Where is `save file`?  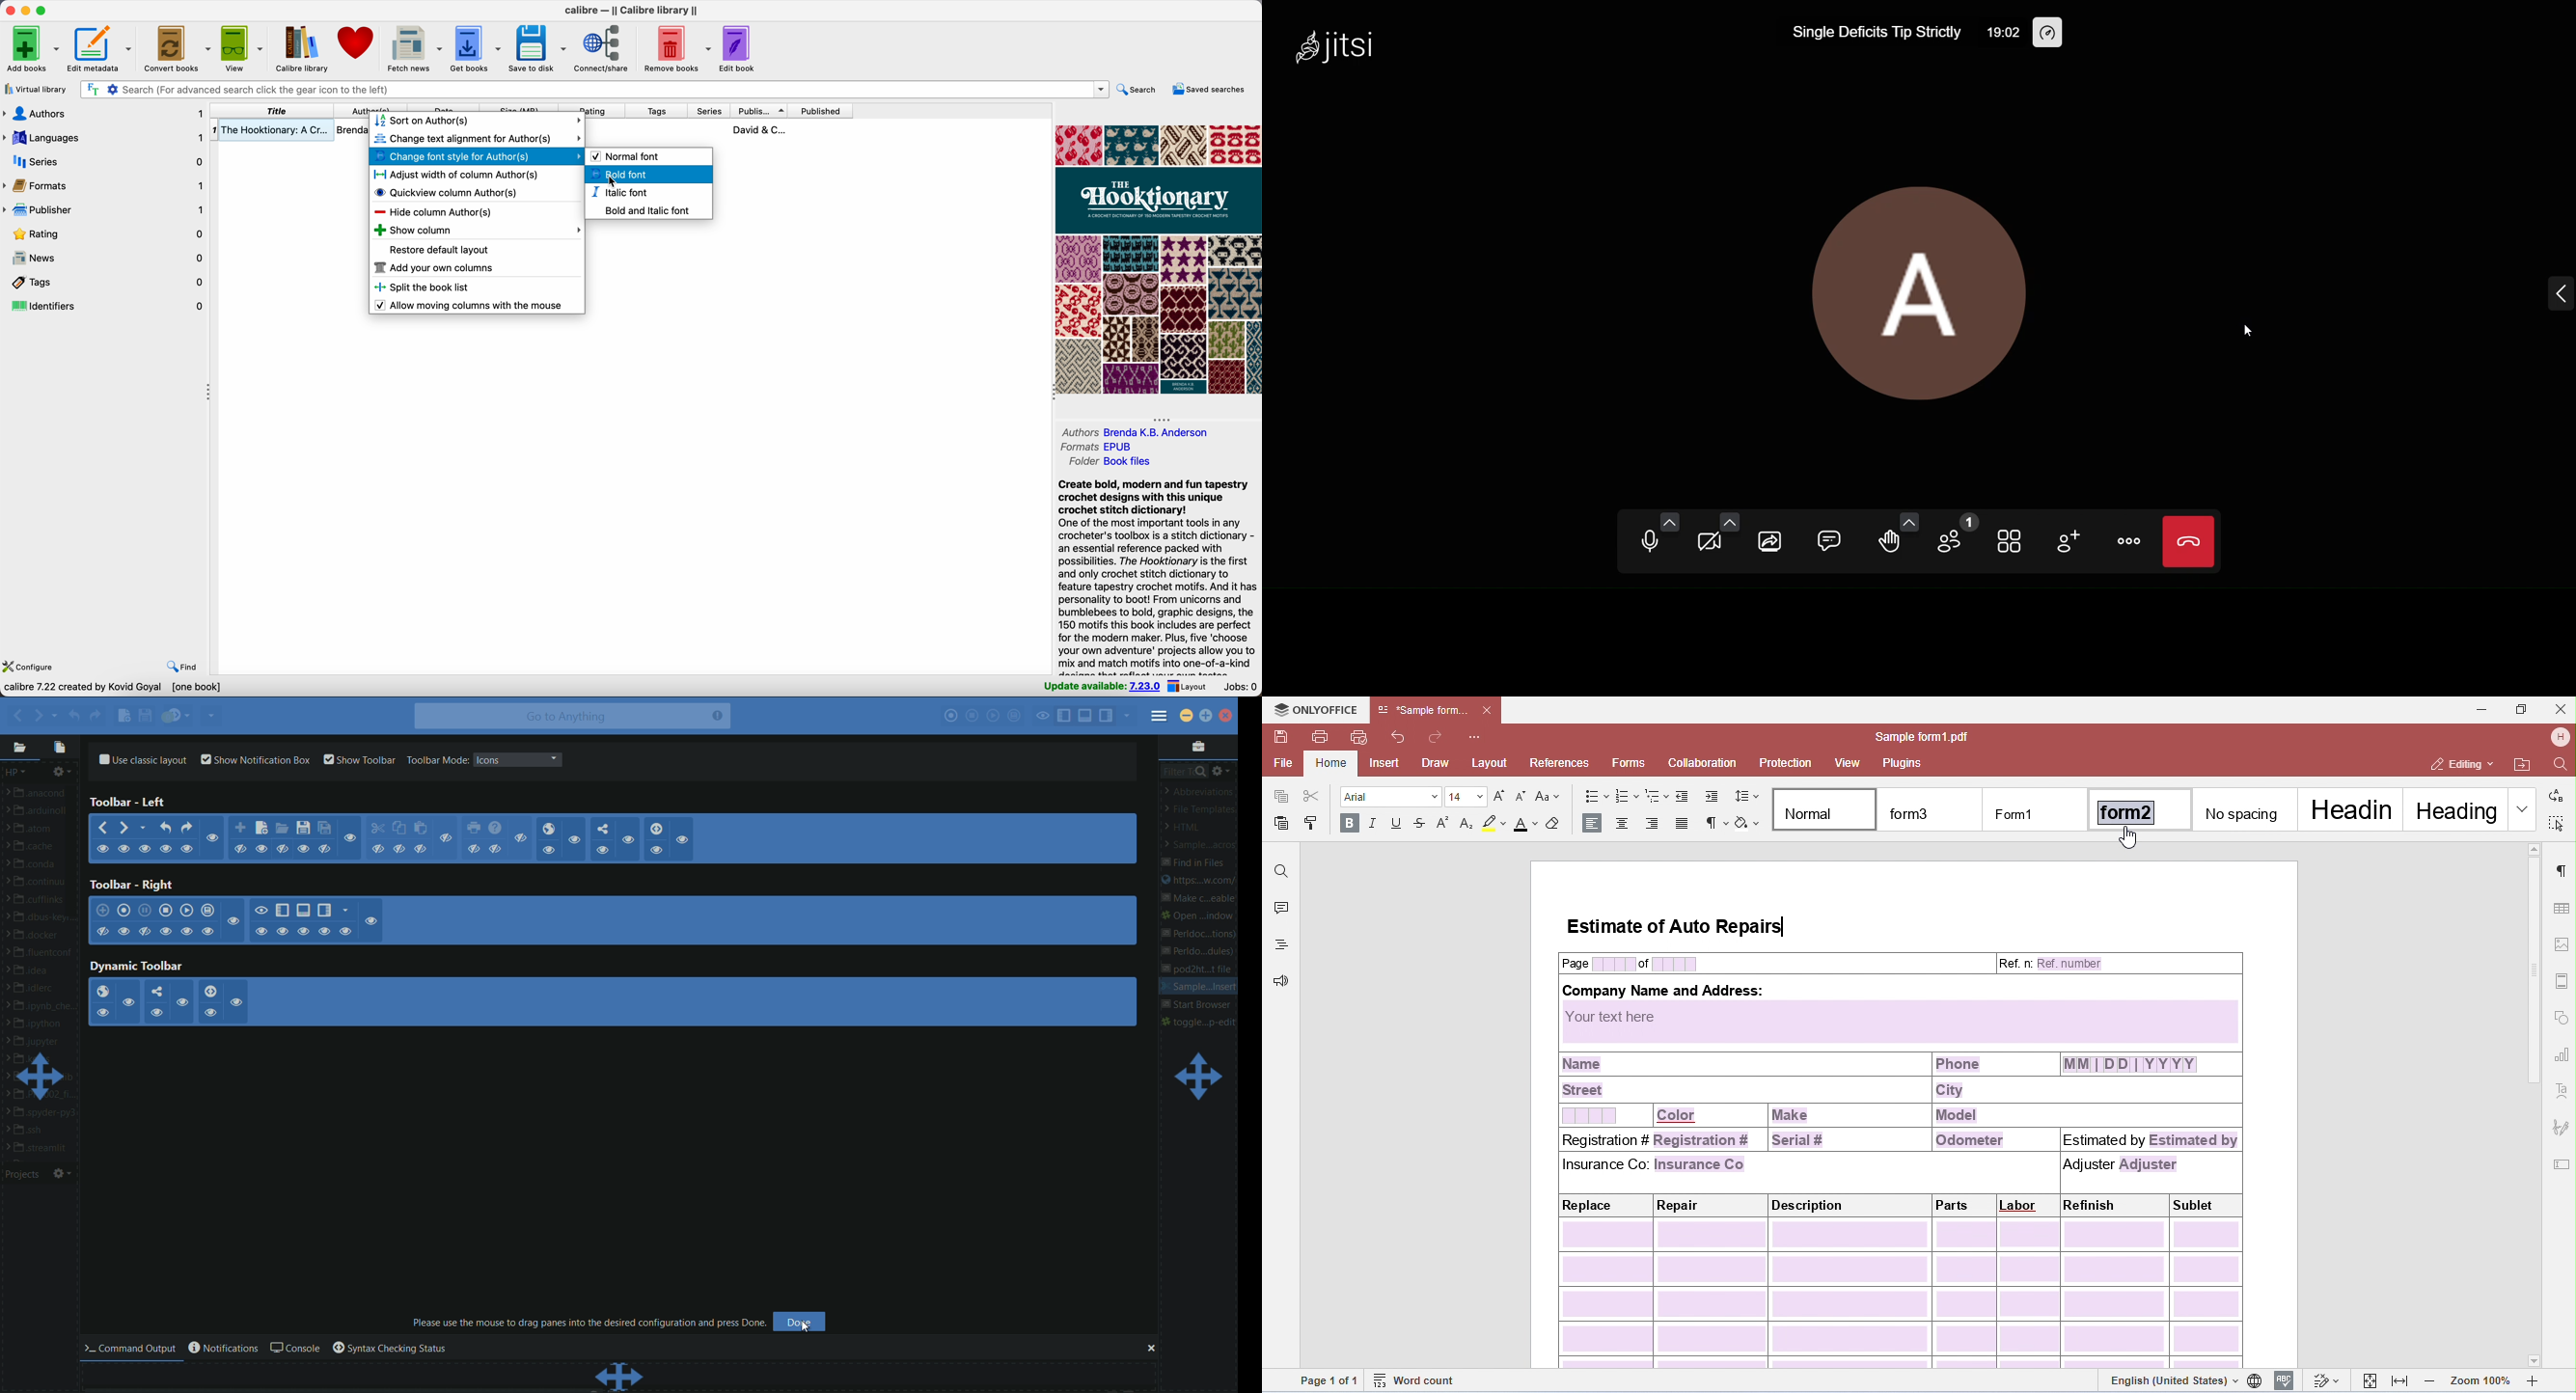 save file is located at coordinates (304, 829).